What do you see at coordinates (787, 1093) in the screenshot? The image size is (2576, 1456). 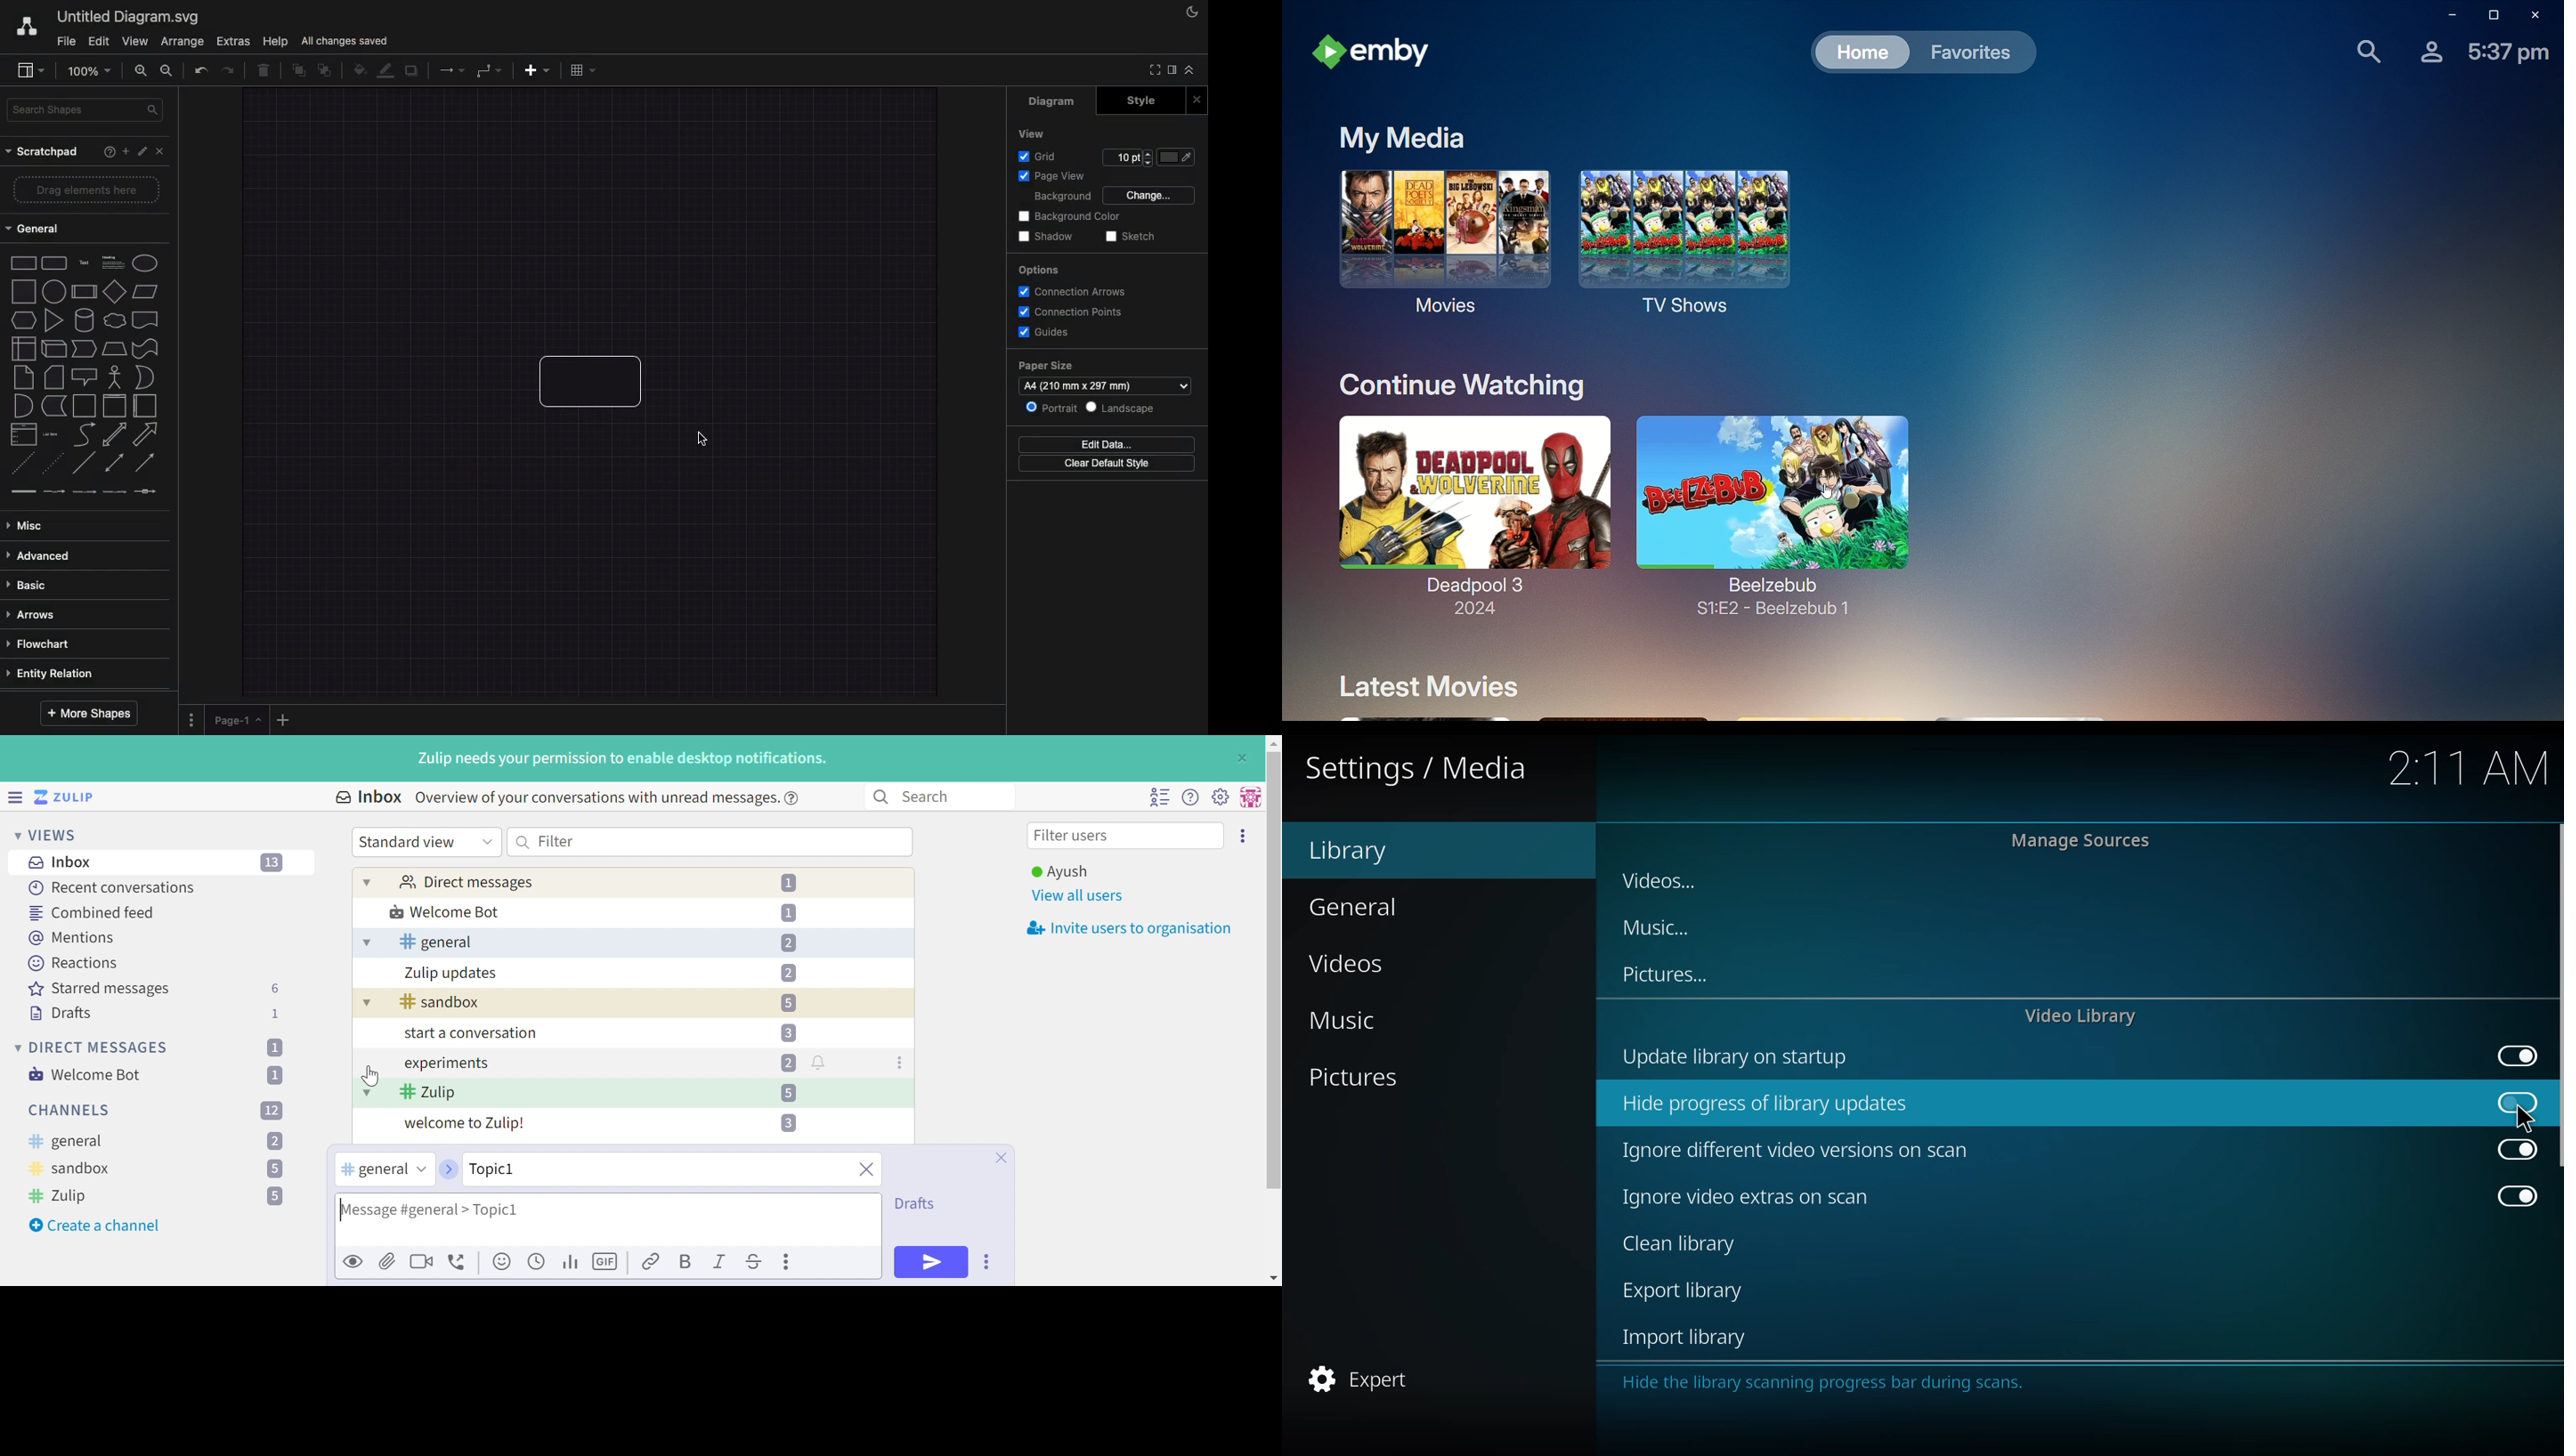 I see `5` at bounding box center [787, 1093].